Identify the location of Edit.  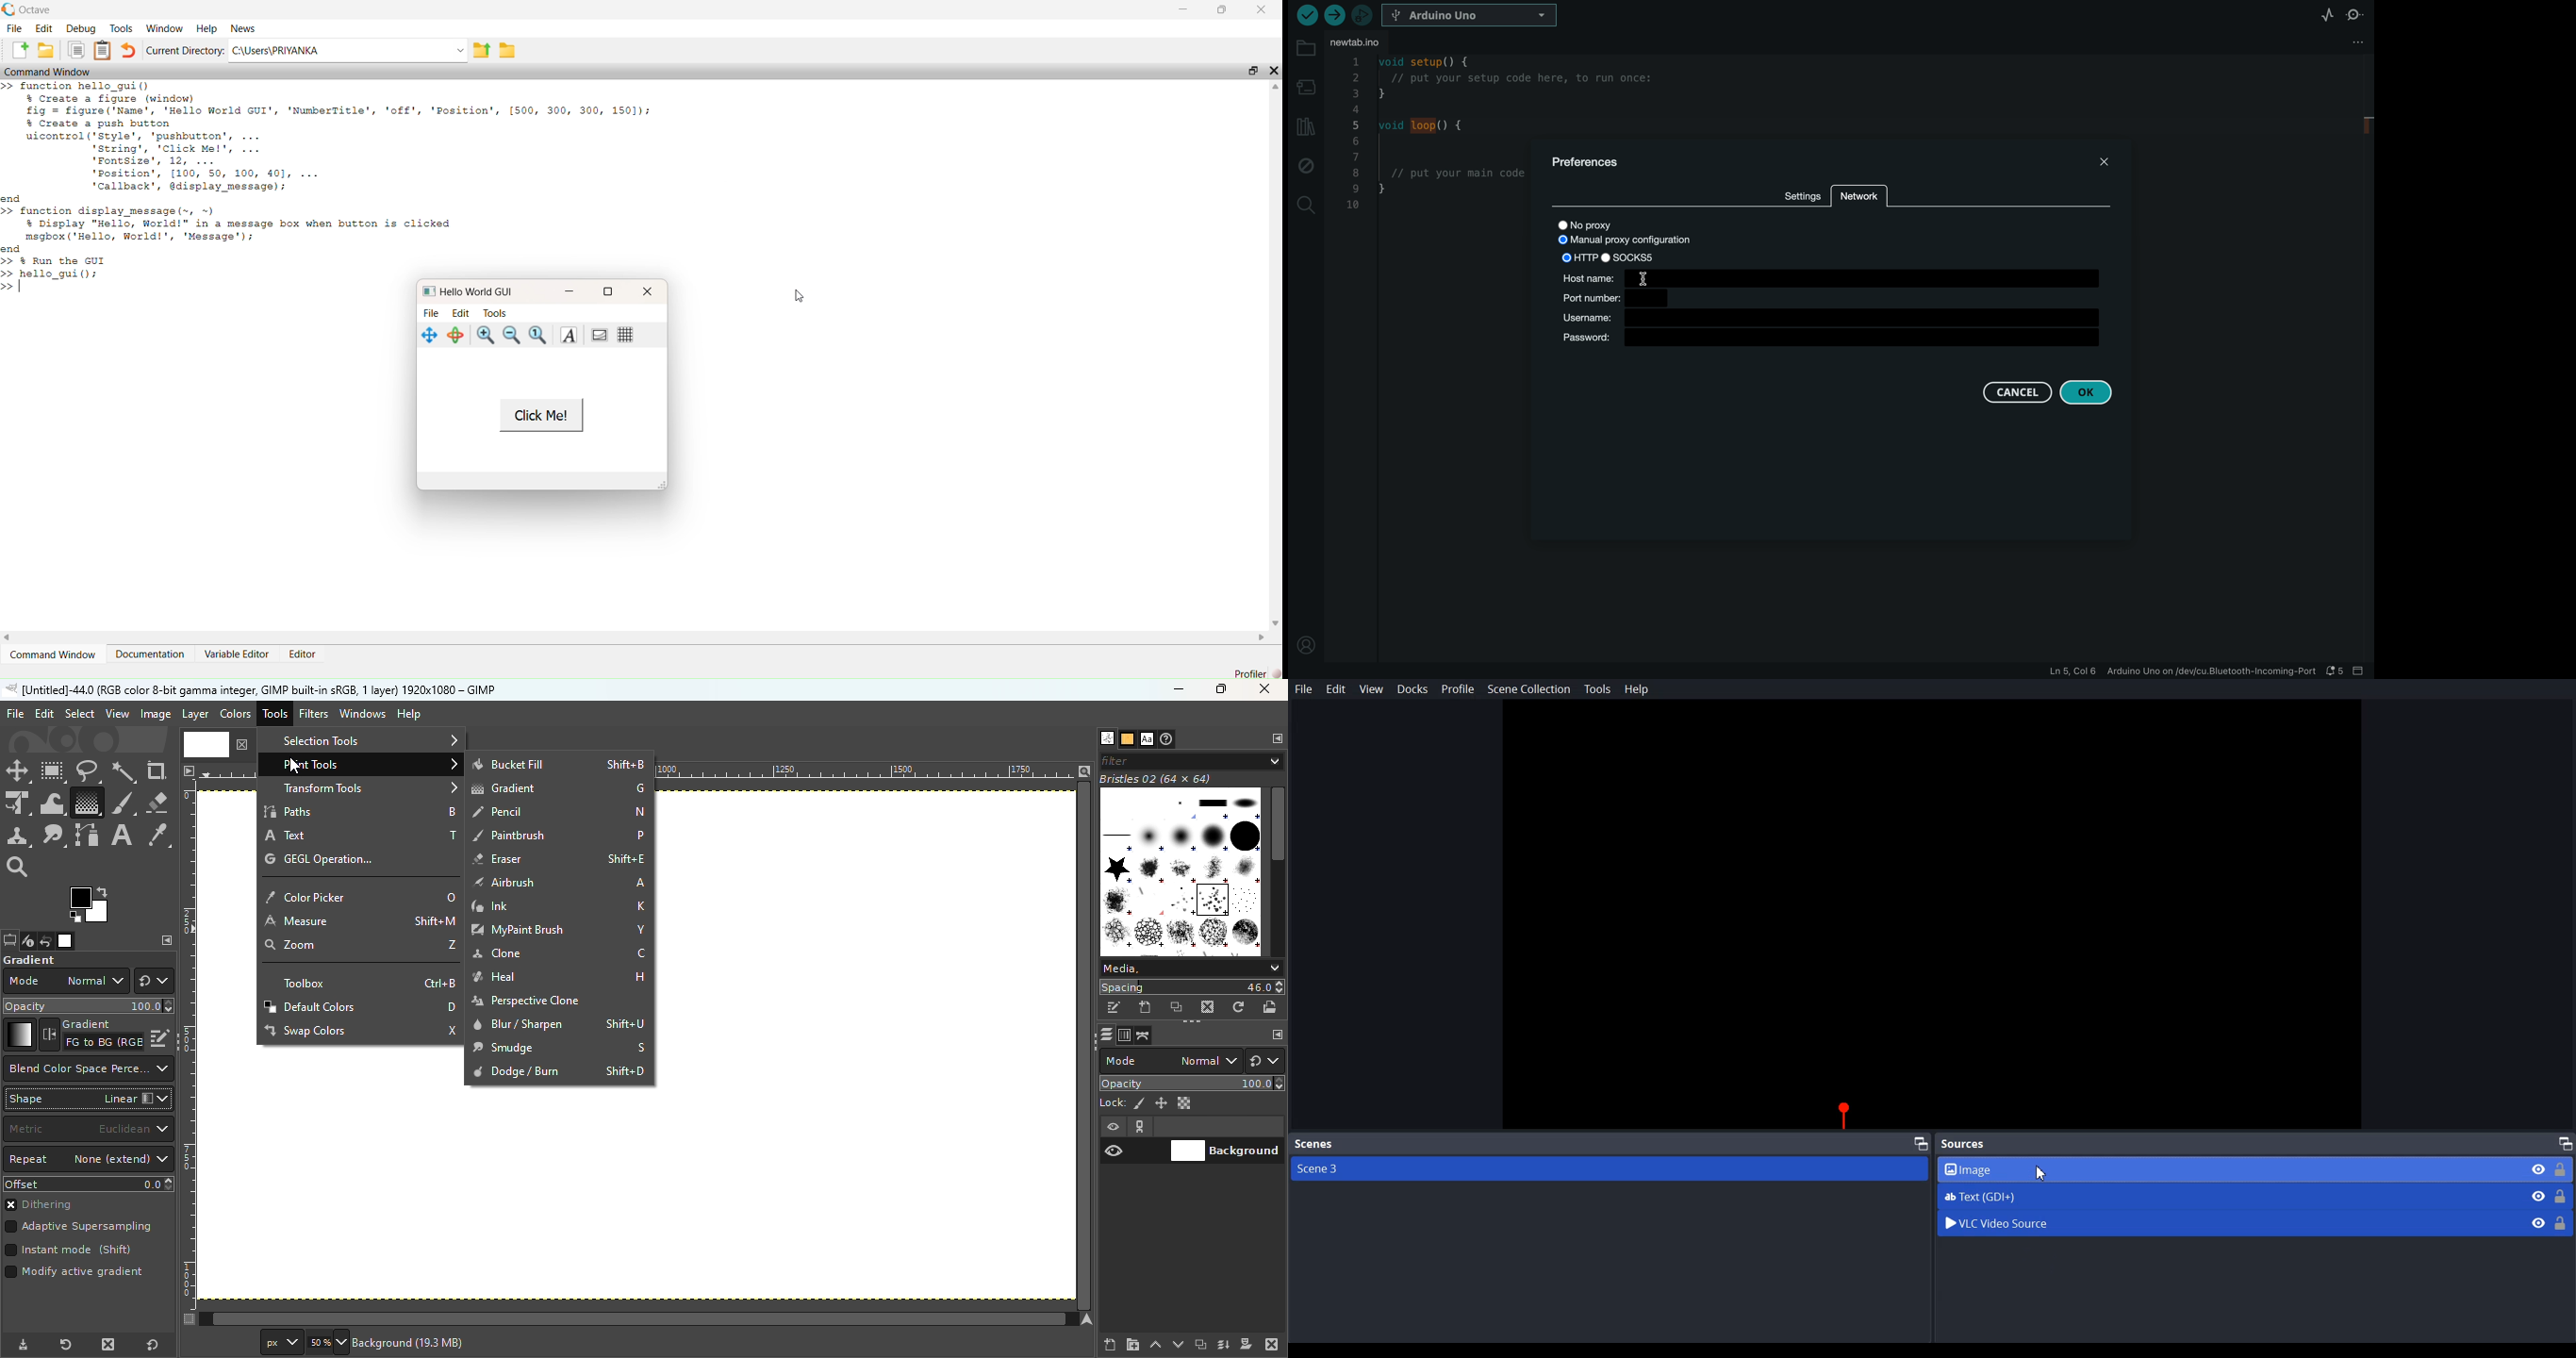
(461, 312).